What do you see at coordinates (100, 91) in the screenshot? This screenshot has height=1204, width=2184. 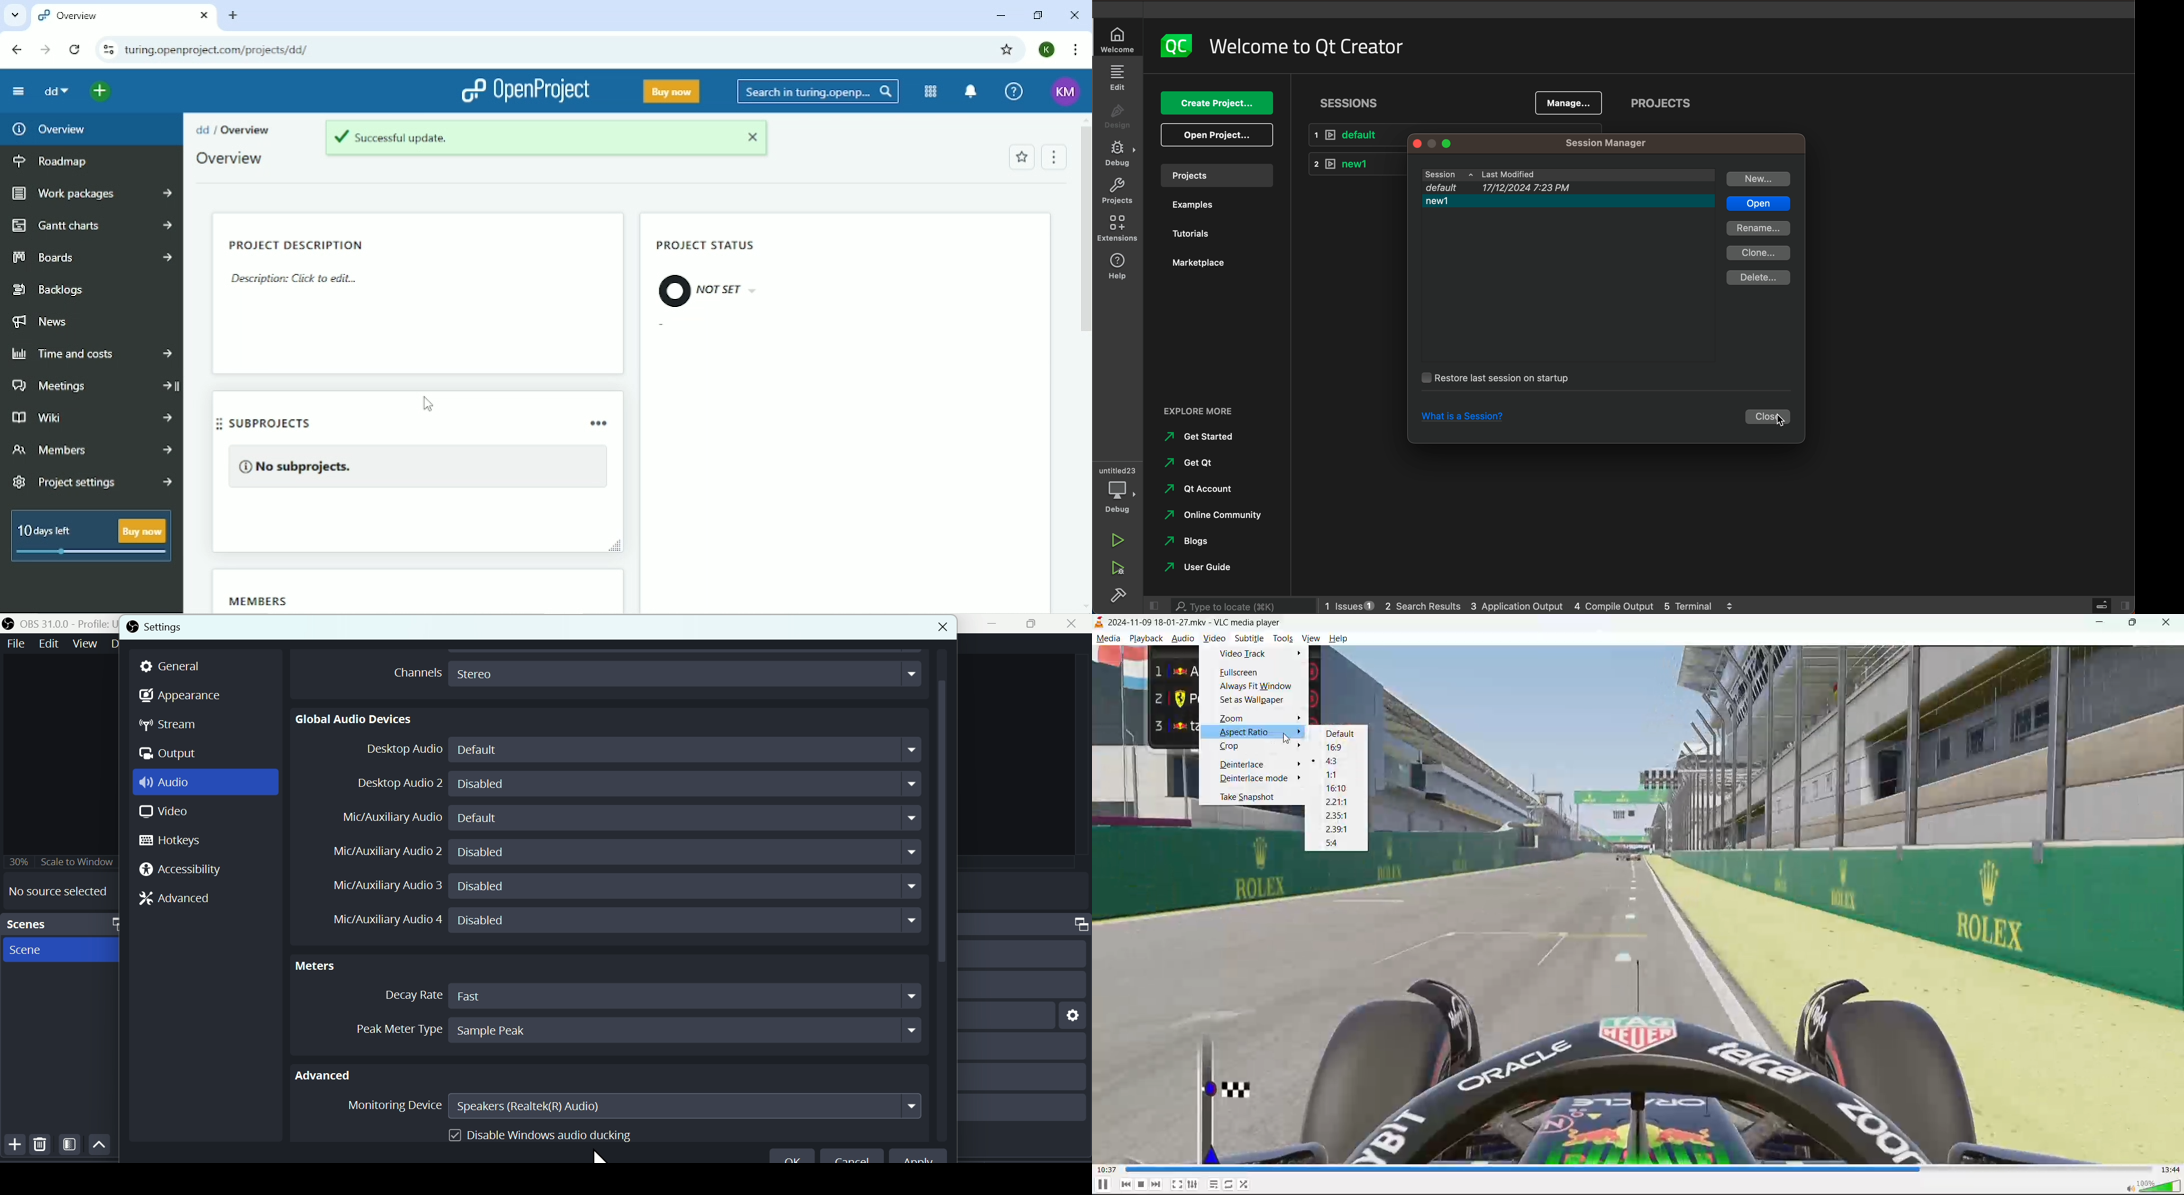 I see `Open quick add menu` at bounding box center [100, 91].